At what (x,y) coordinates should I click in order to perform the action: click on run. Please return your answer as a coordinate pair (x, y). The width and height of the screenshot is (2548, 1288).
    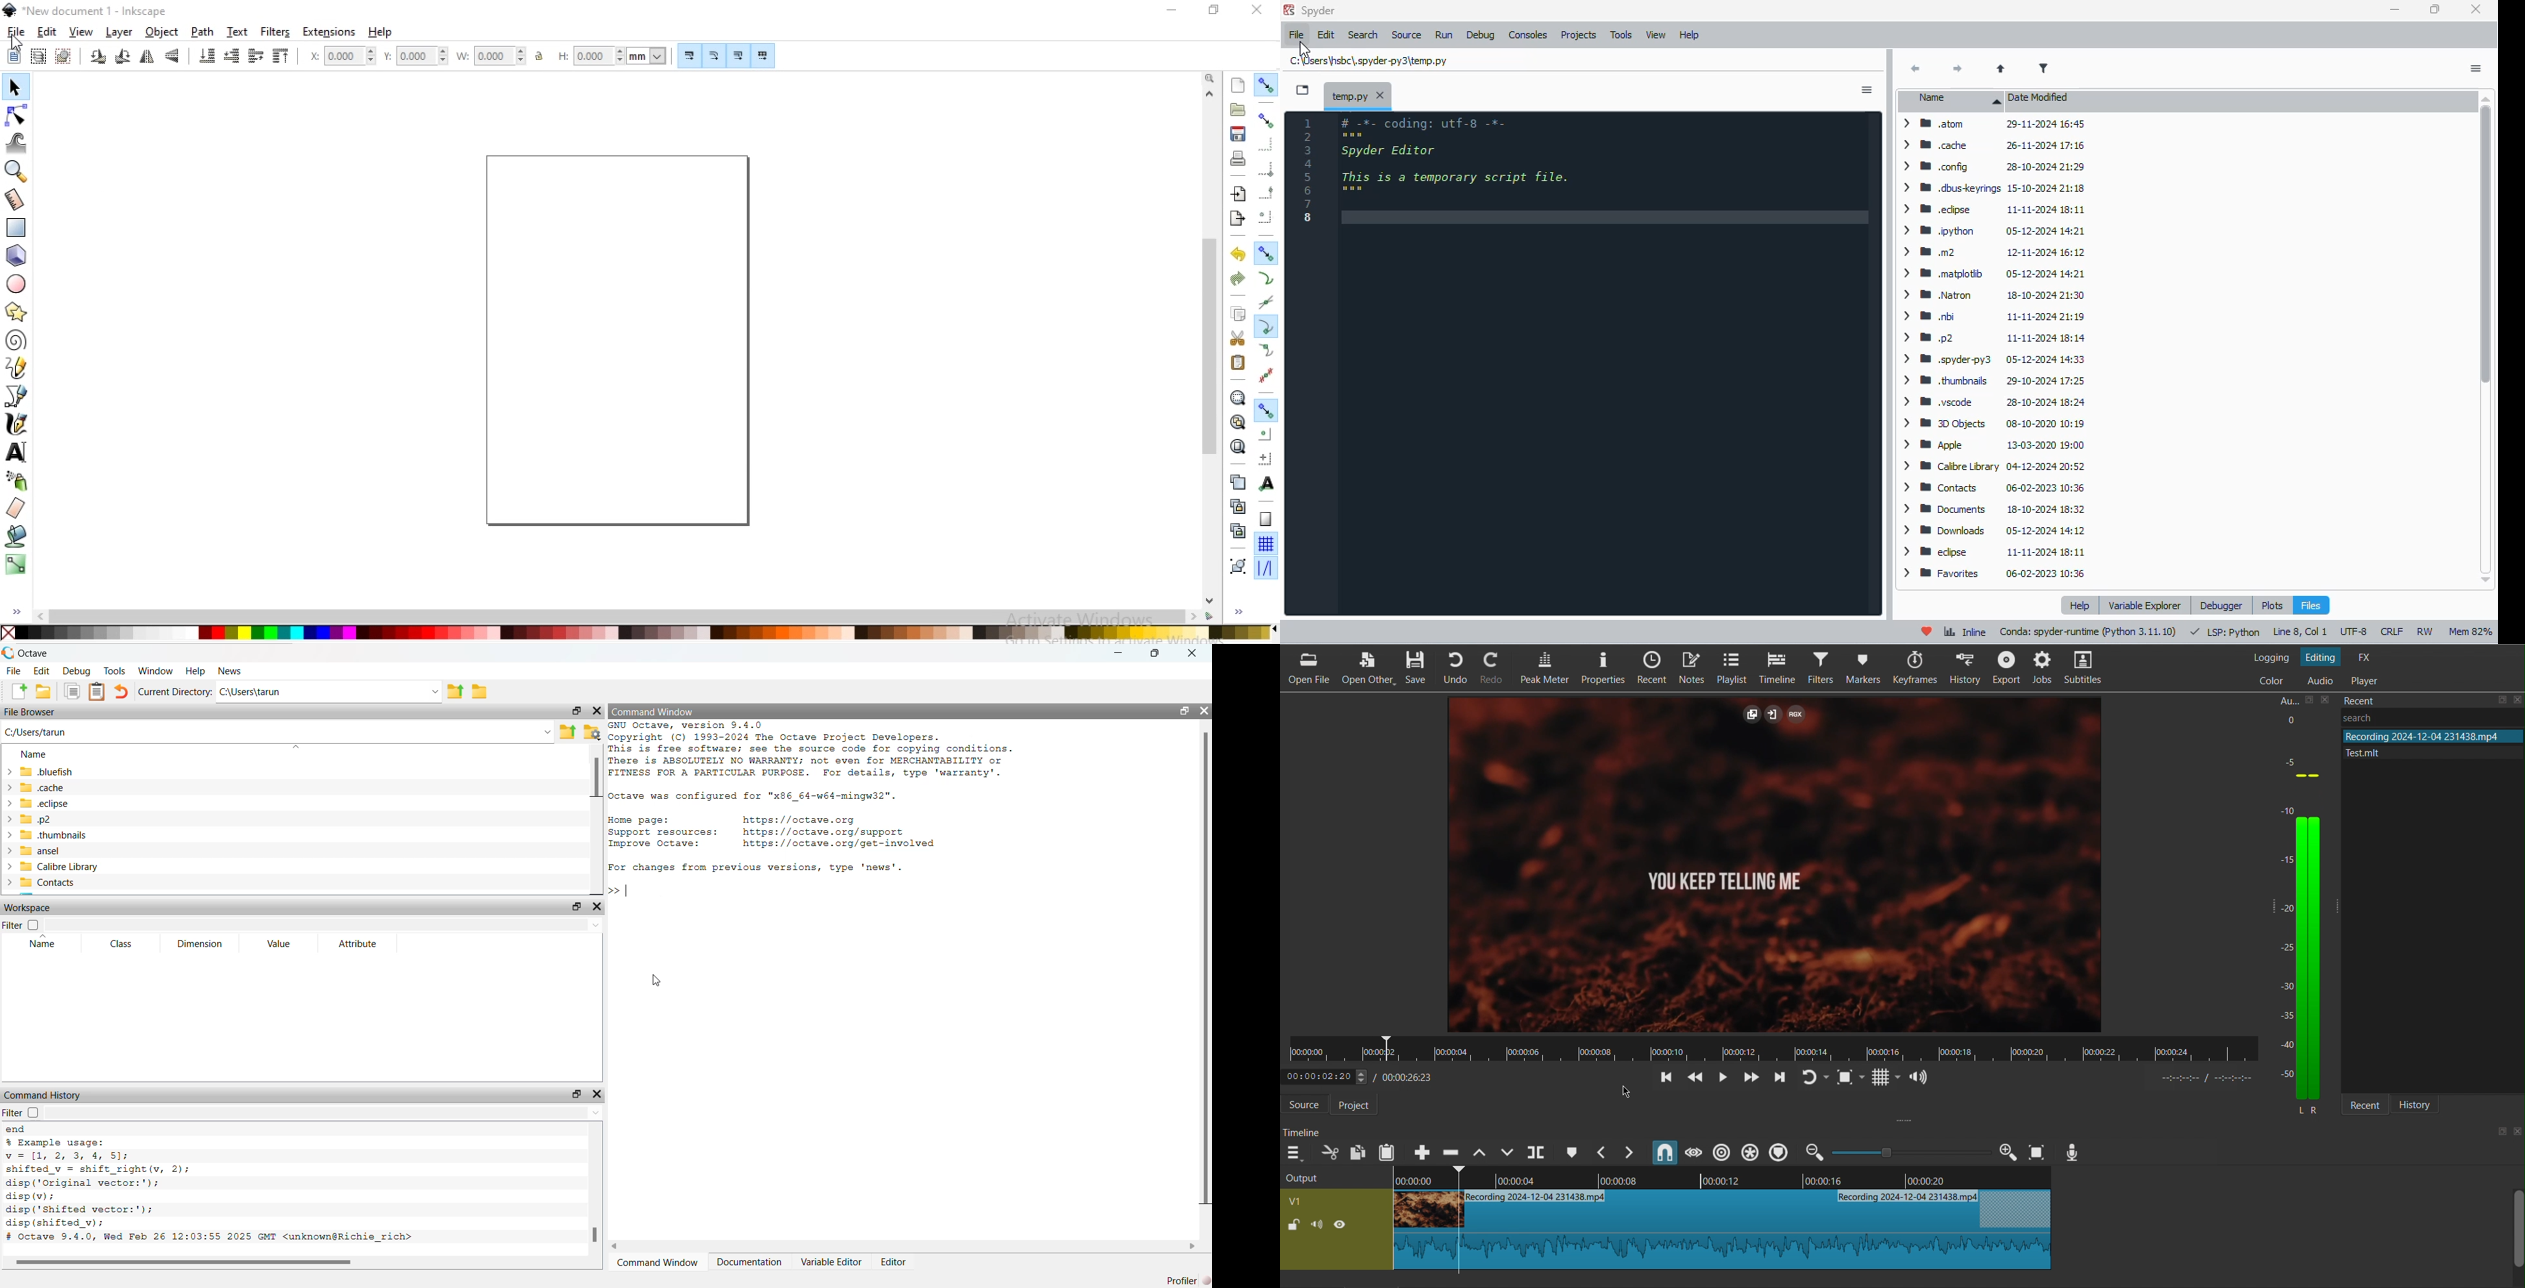
    Looking at the image, I should click on (1444, 36).